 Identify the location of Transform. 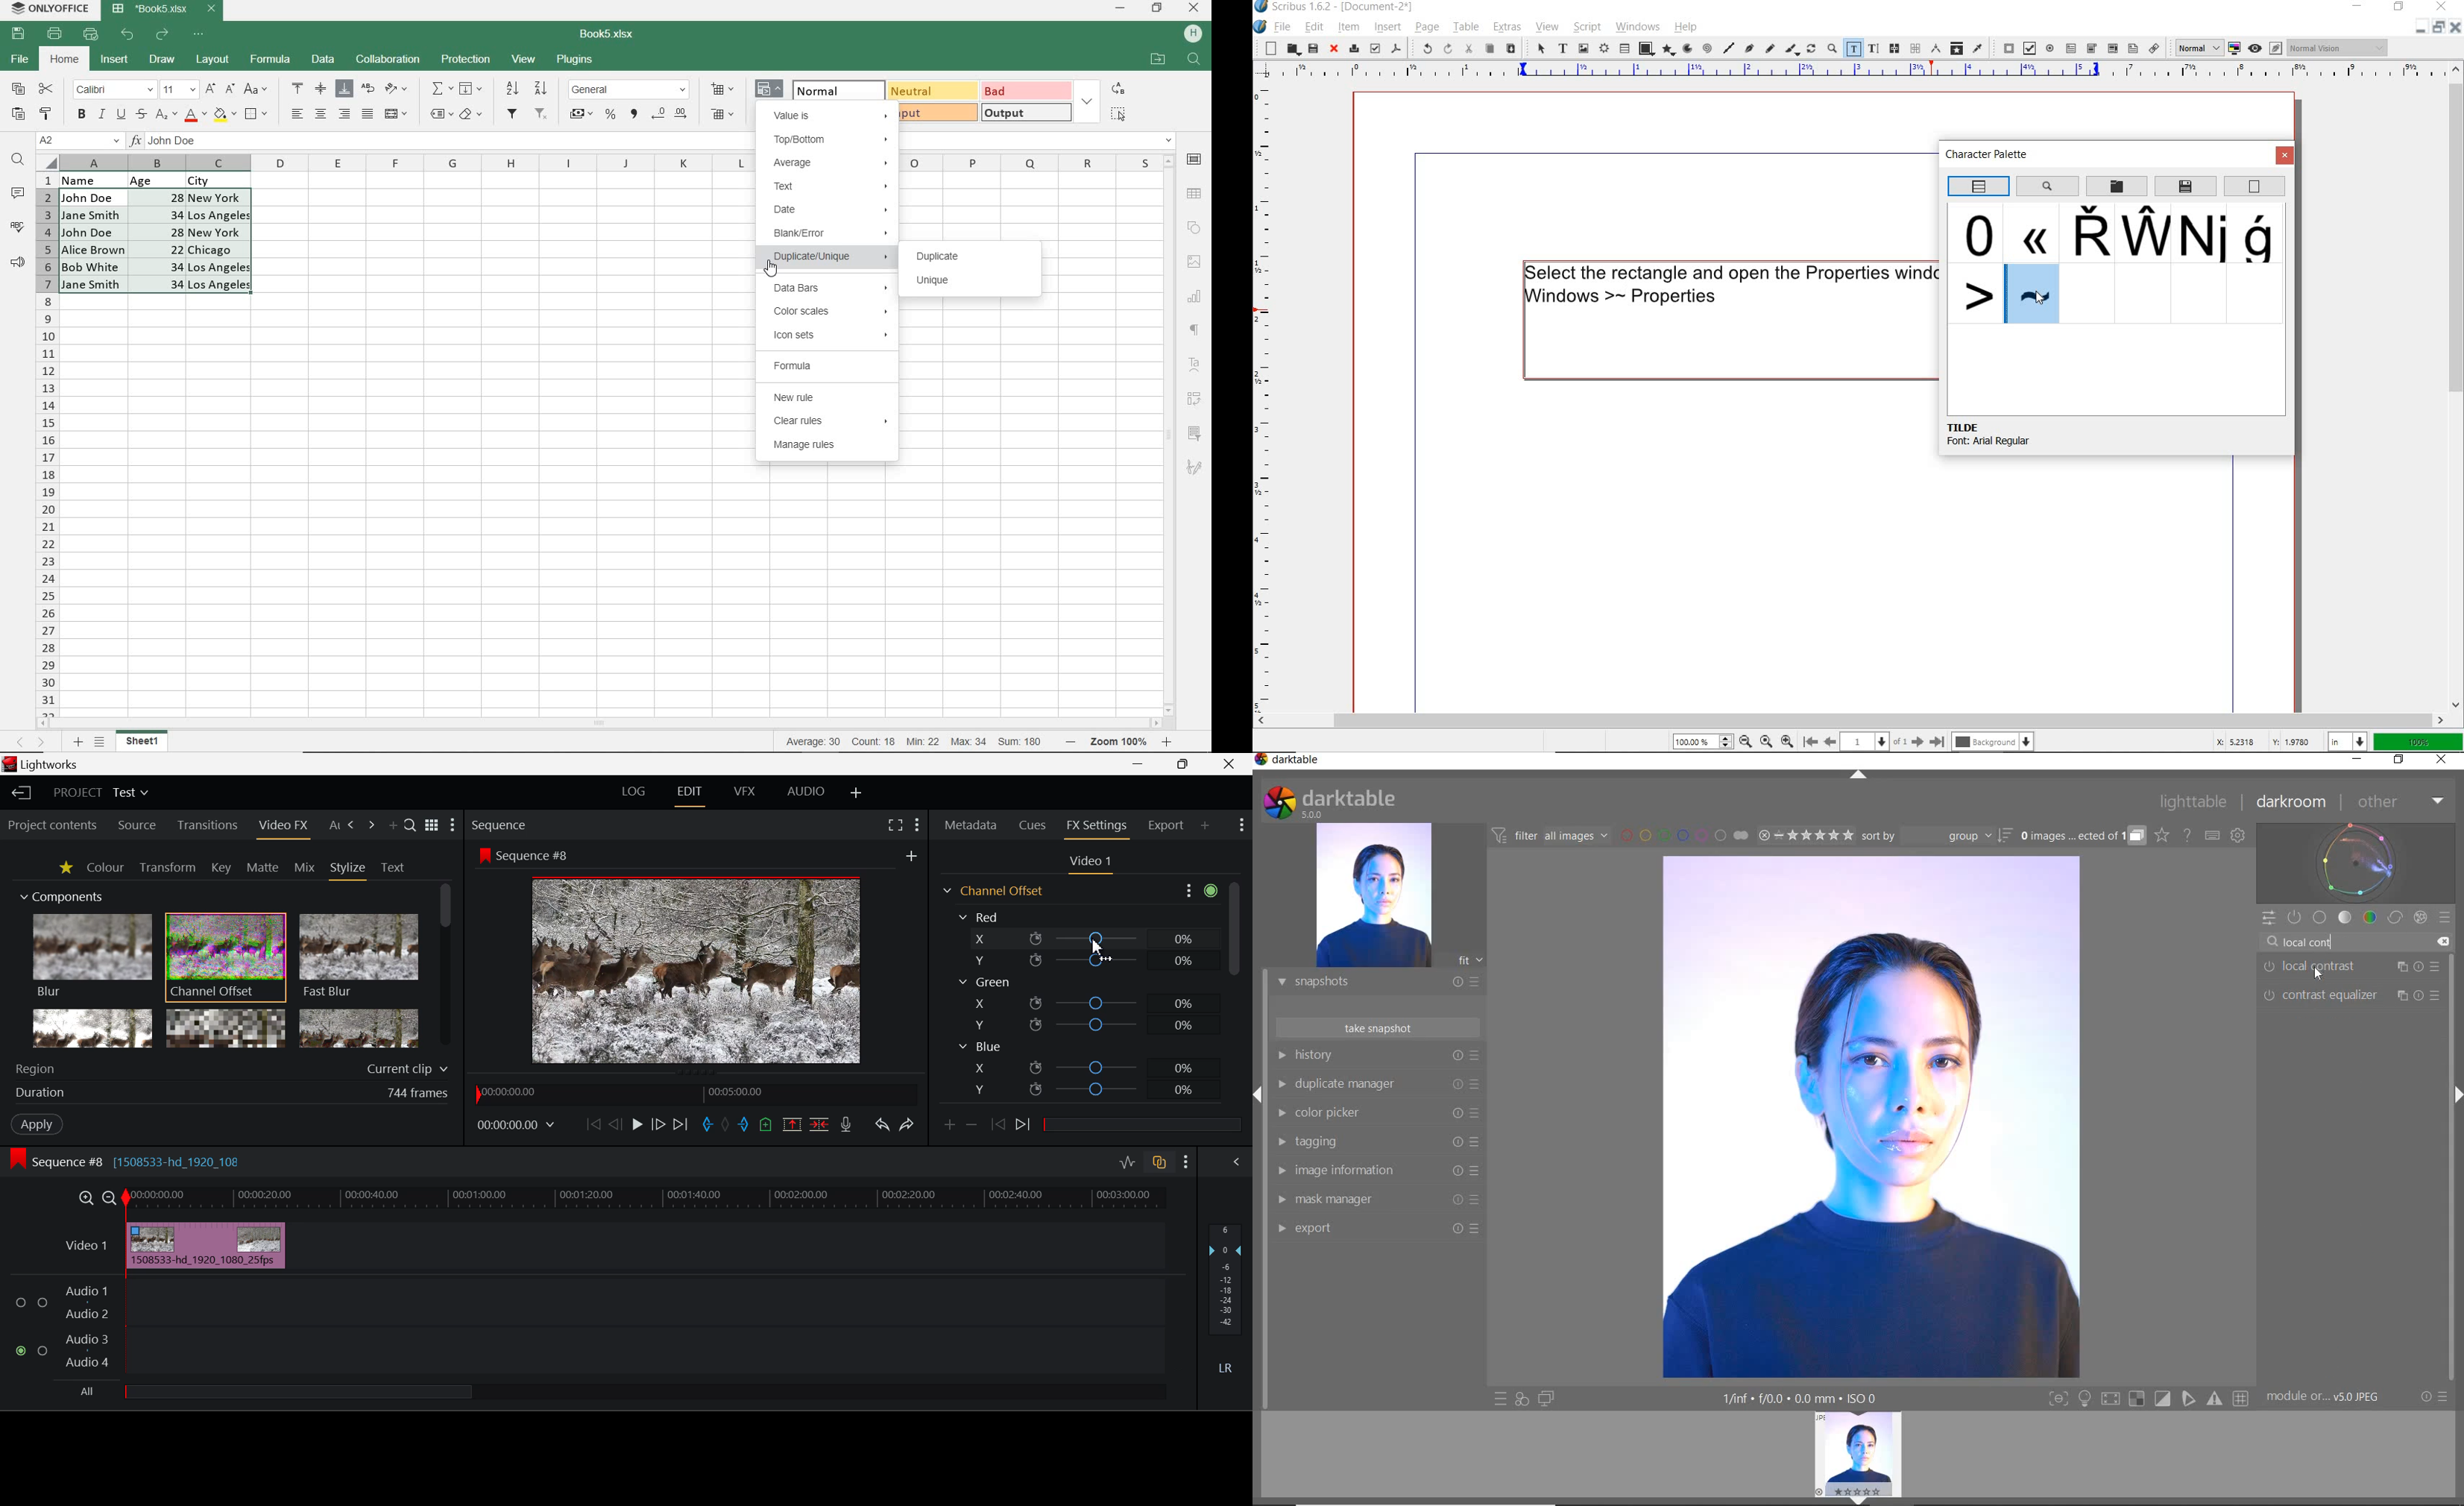
(167, 868).